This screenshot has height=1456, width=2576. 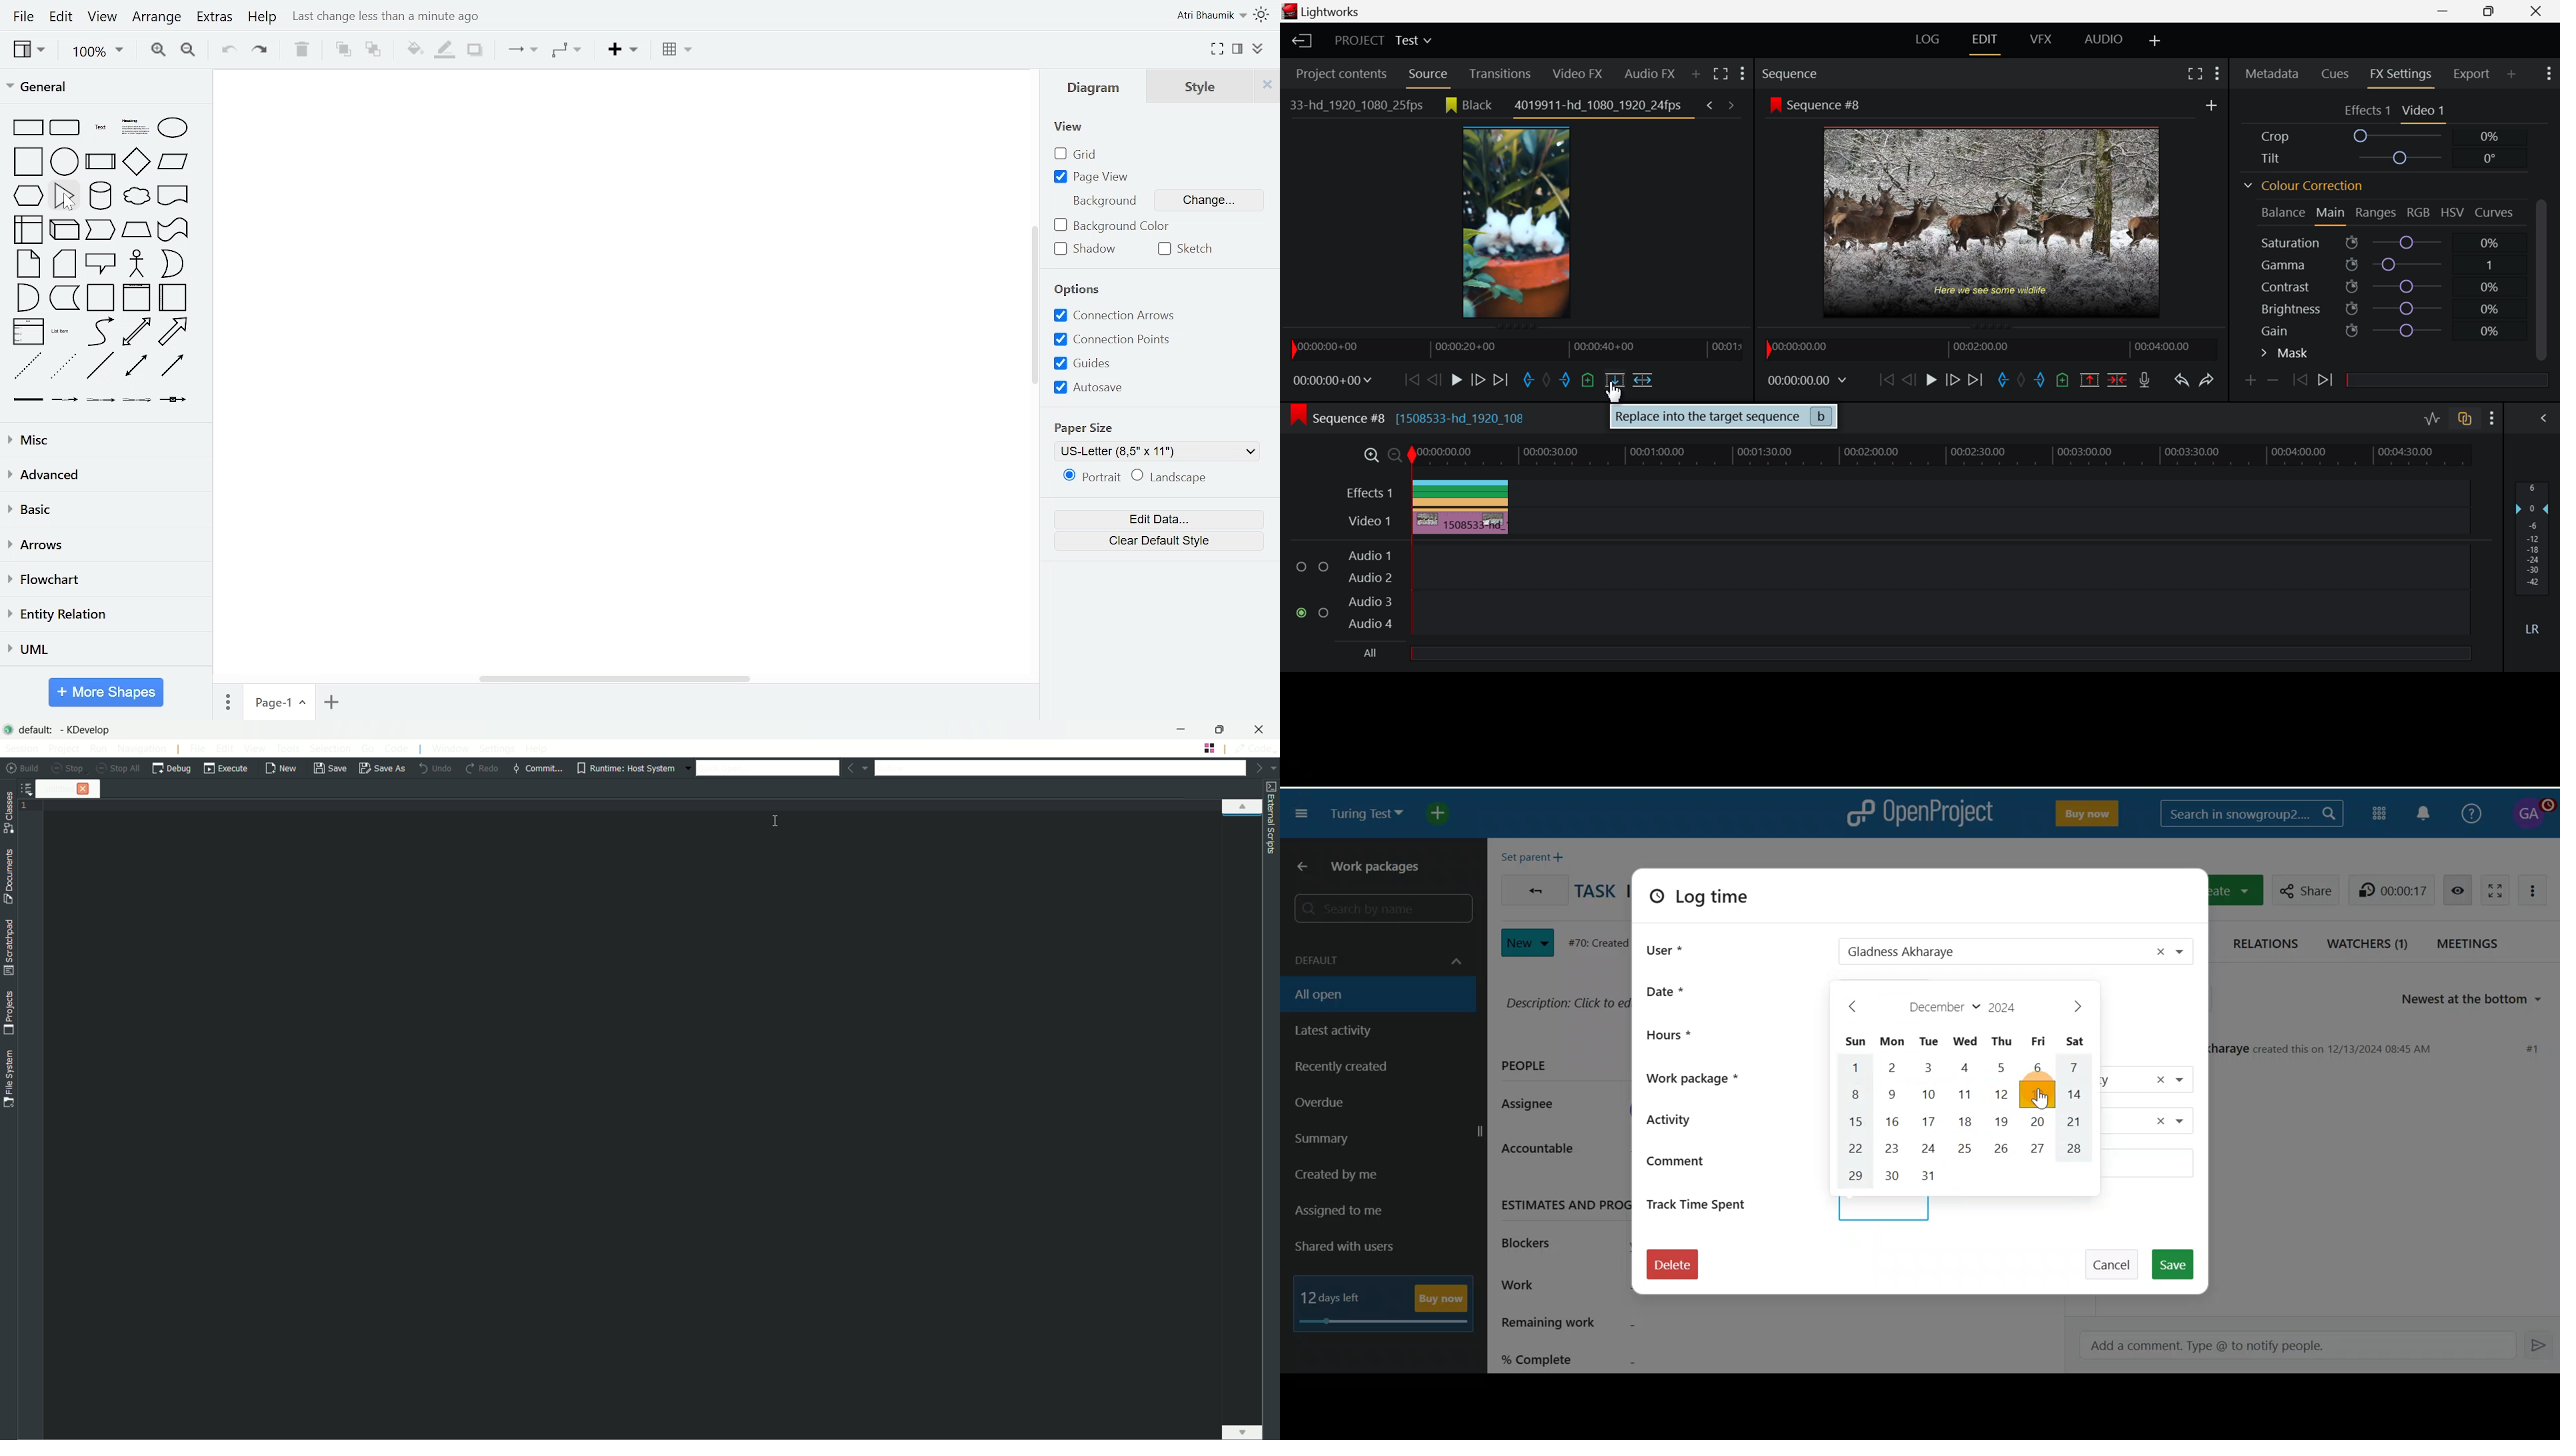 What do you see at coordinates (372, 49) in the screenshot?
I see `to back` at bounding box center [372, 49].